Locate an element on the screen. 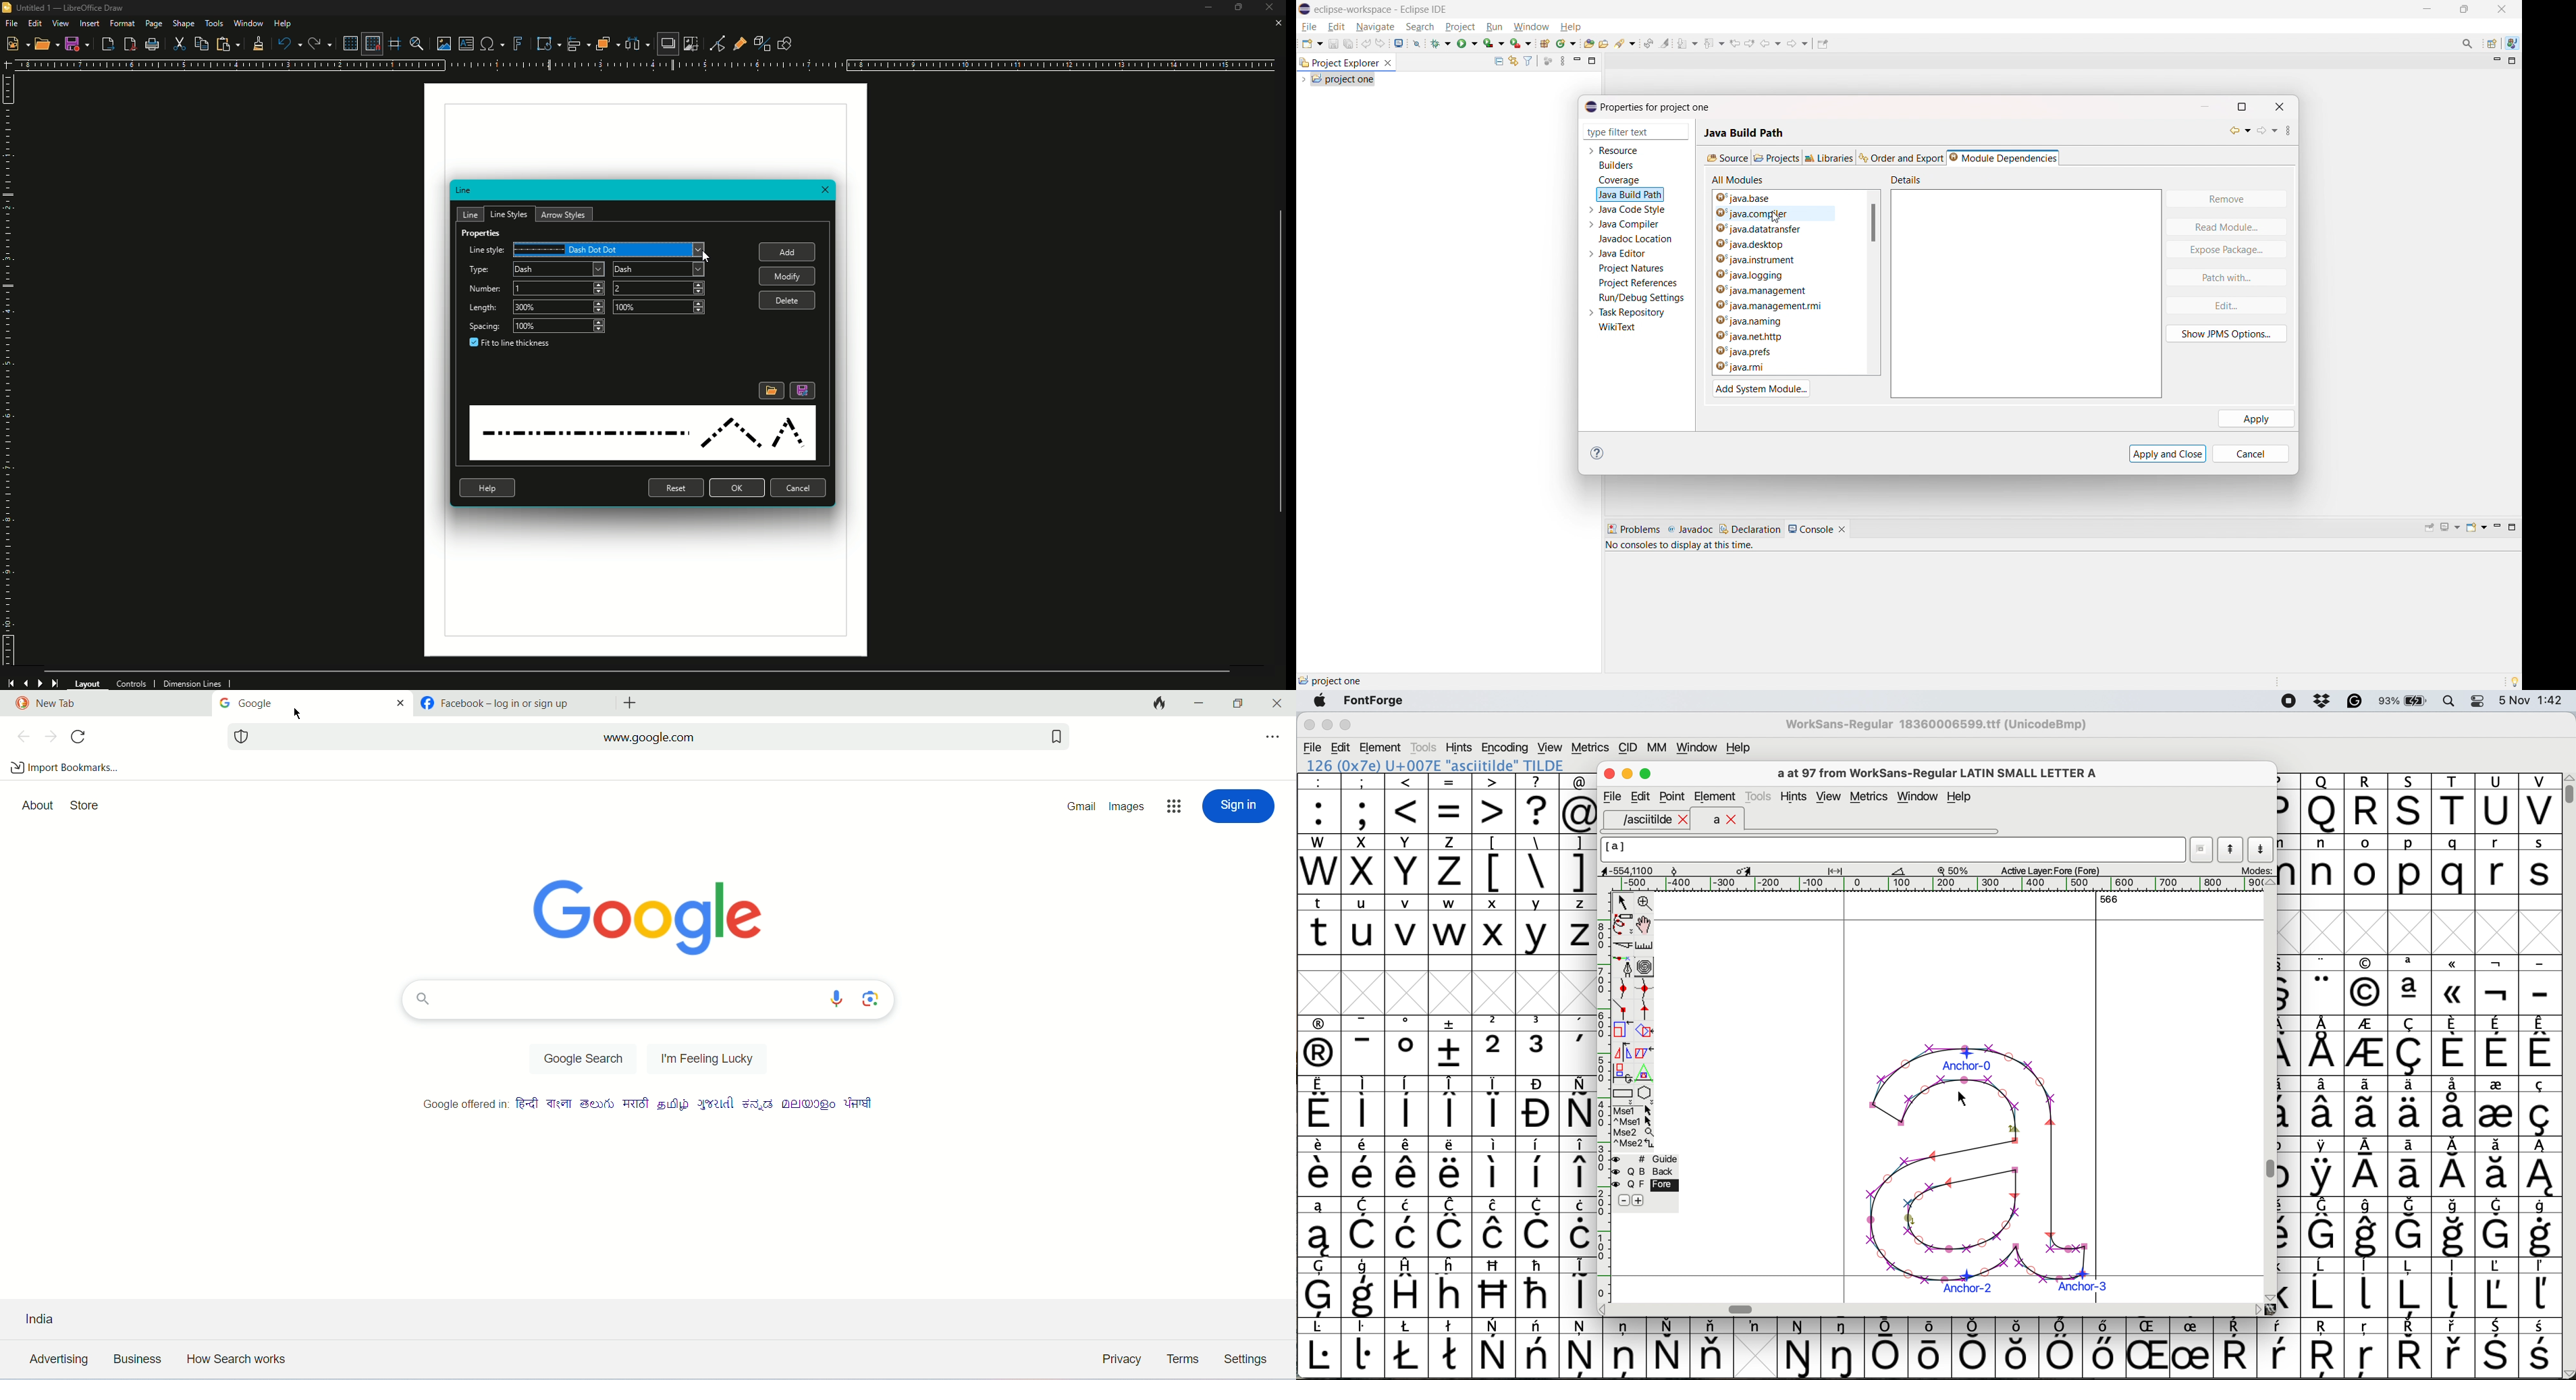 Image resolution: width=2576 pixels, height=1400 pixels. symbol is located at coordinates (1712, 1348).